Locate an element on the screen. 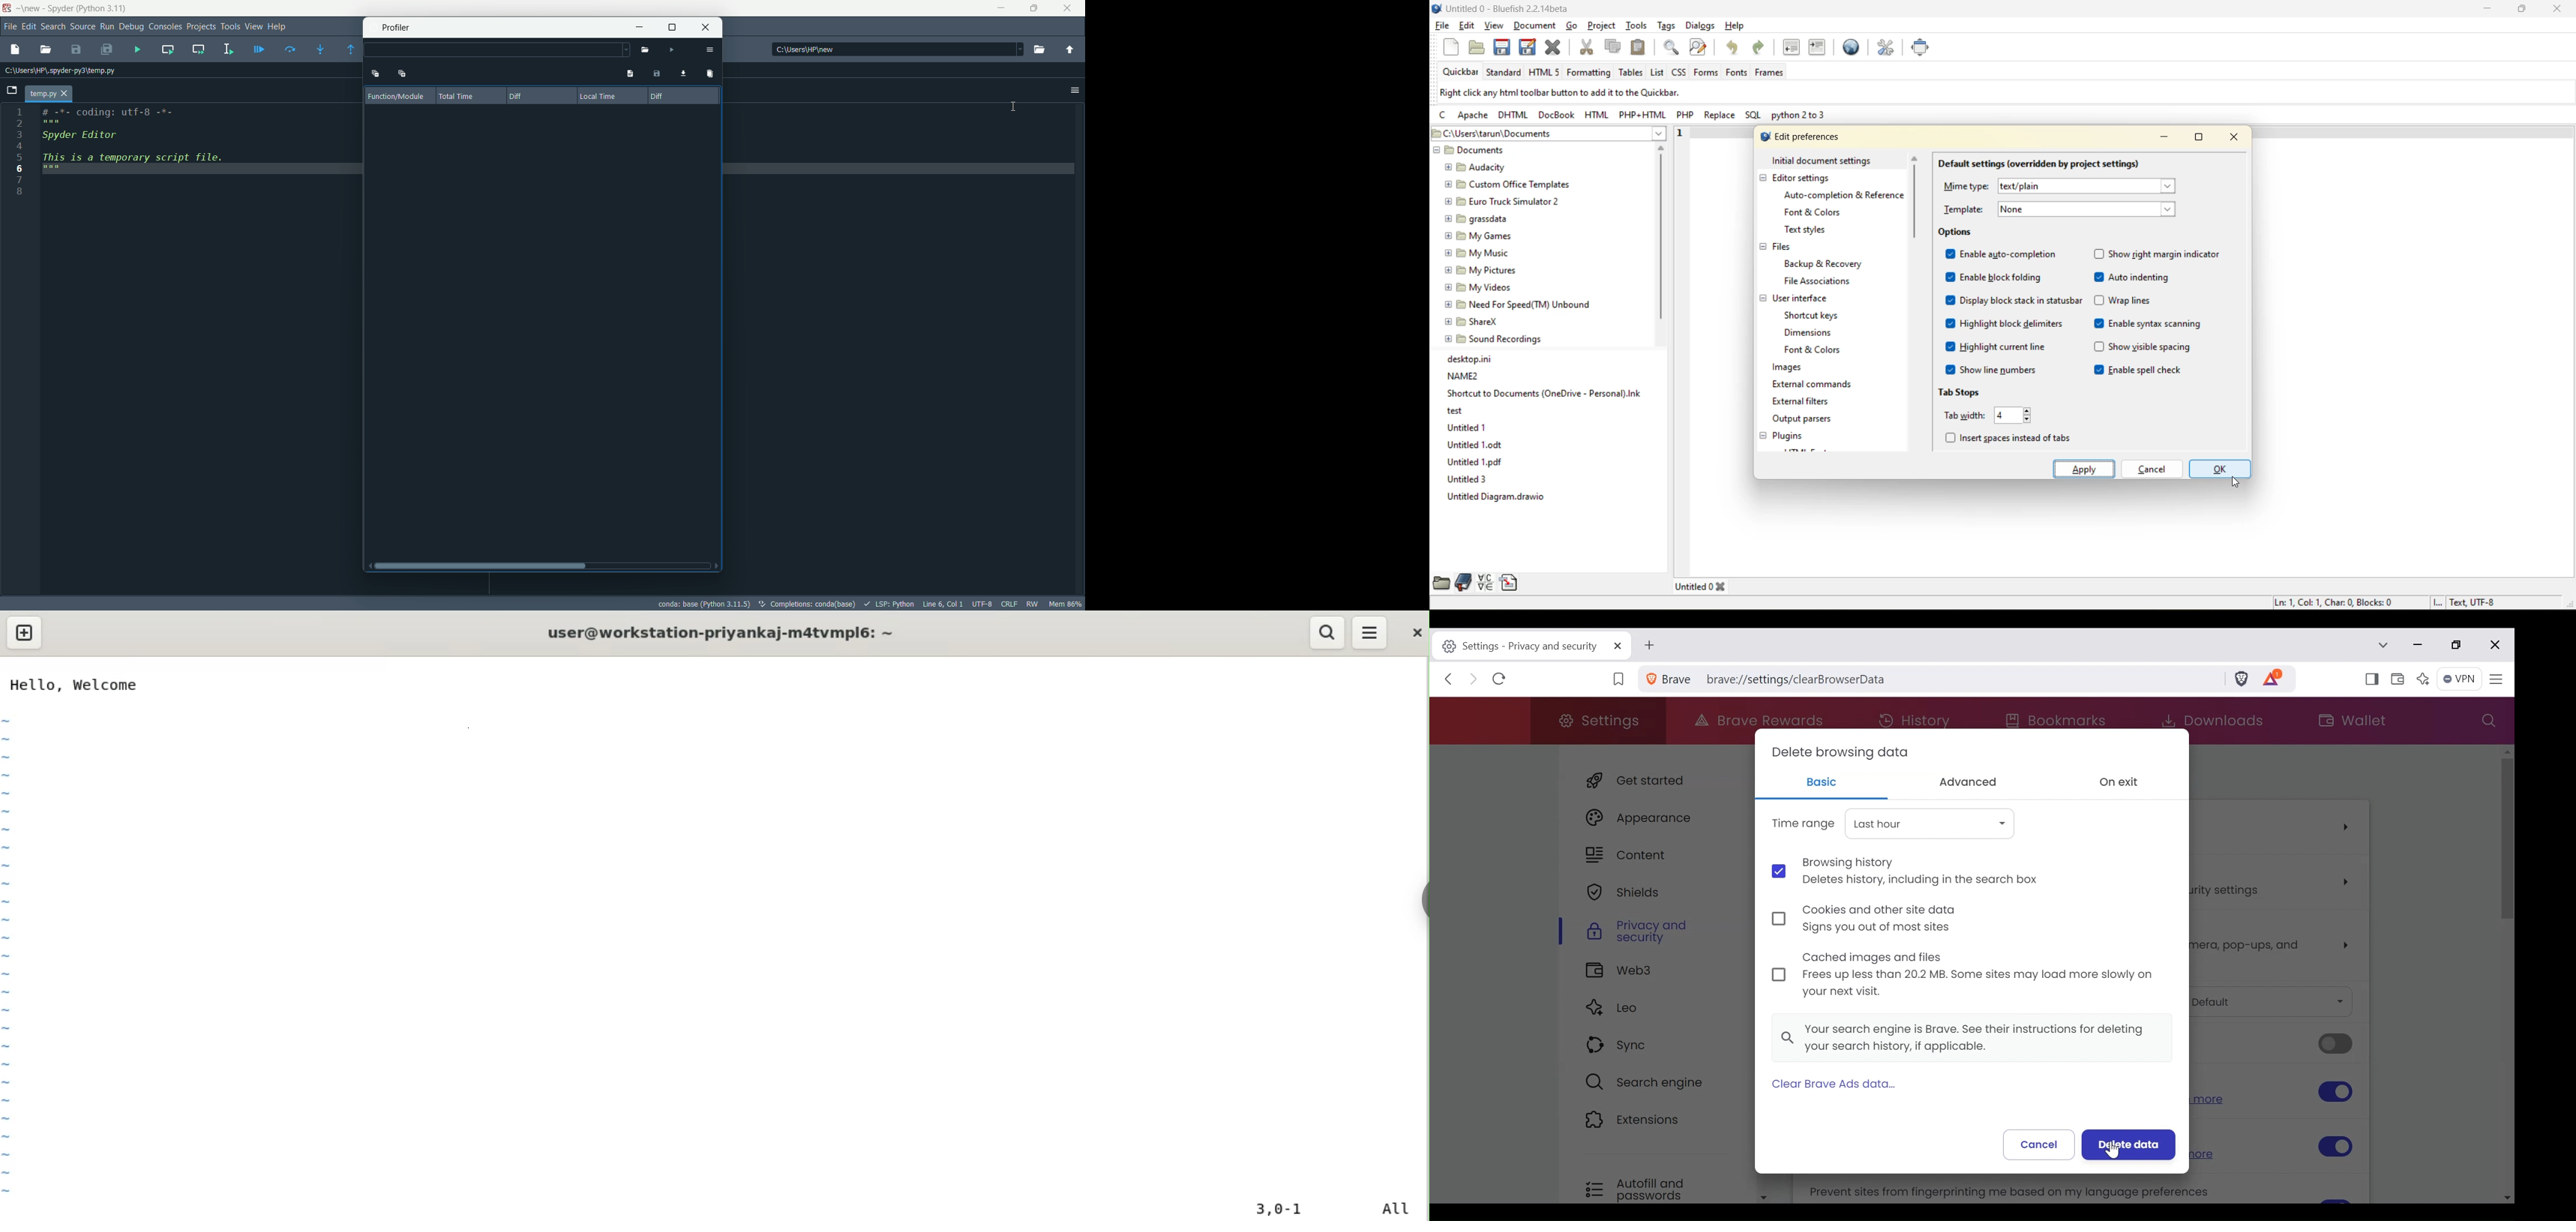 This screenshot has height=1232, width=2576. 6 is located at coordinates (21, 169).